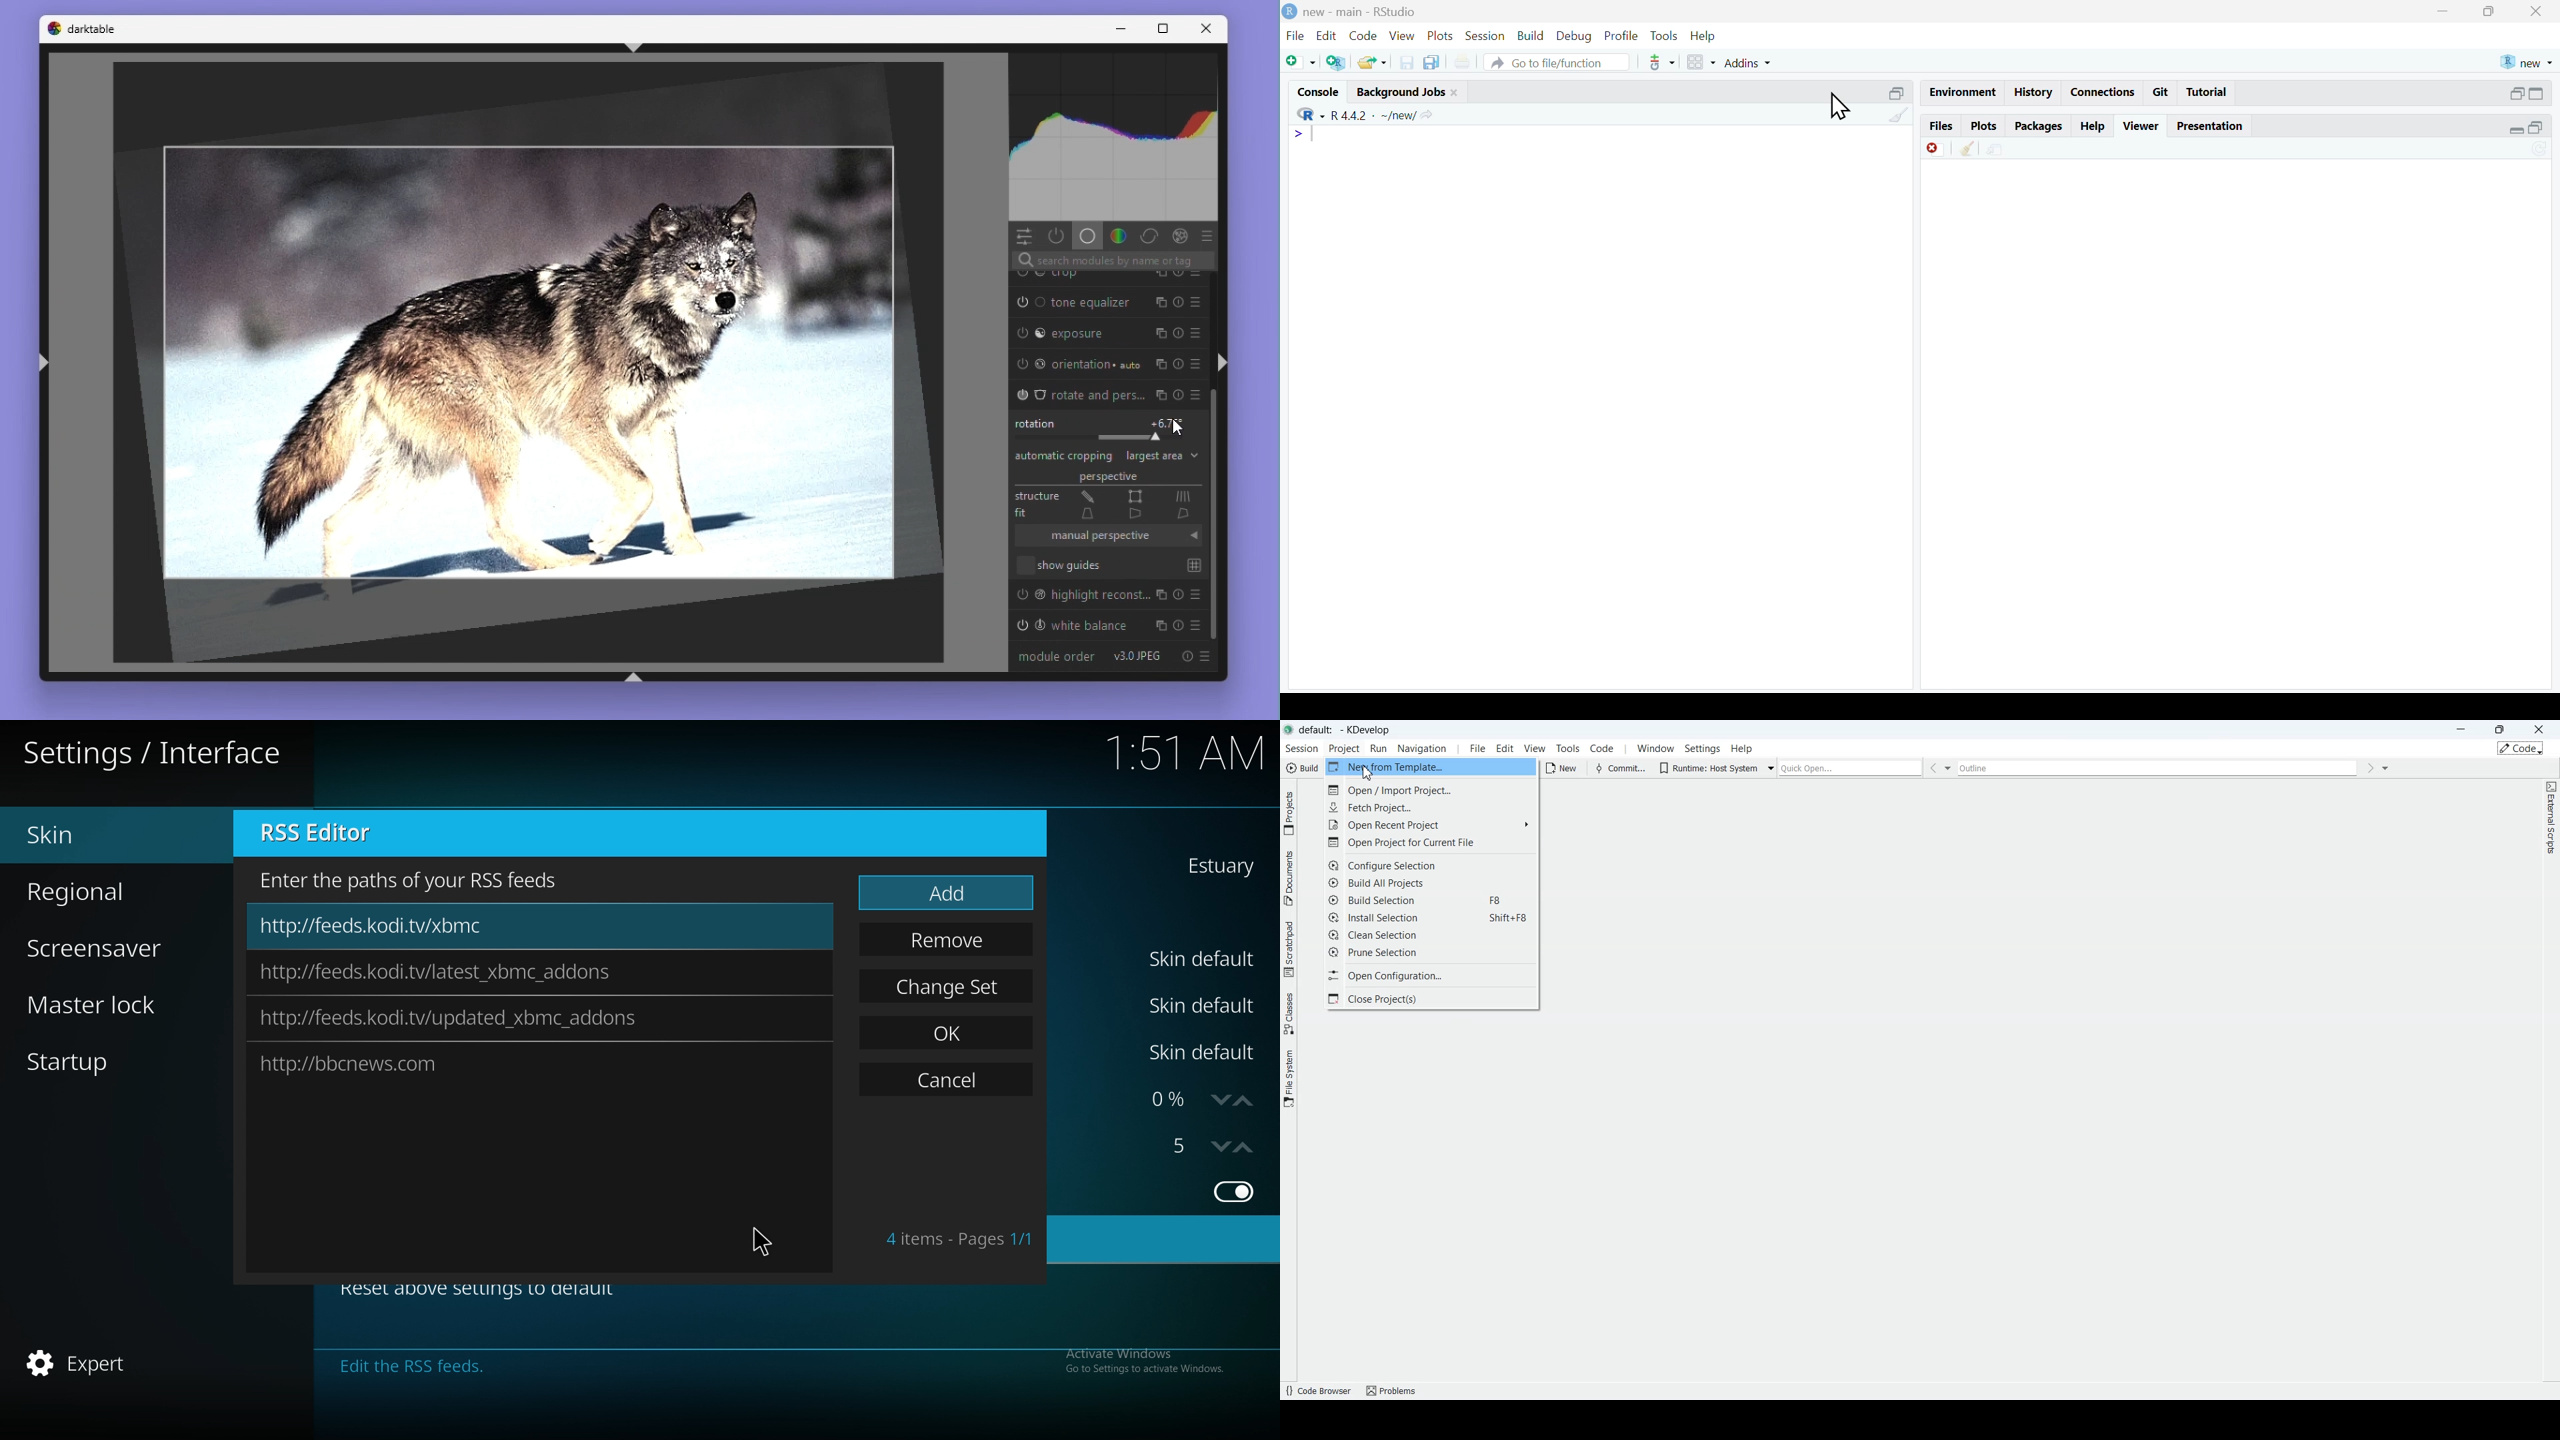 The height and width of the screenshot is (1456, 2576). Describe the element at coordinates (2207, 92) in the screenshot. I see `Tutorial ` at that location.